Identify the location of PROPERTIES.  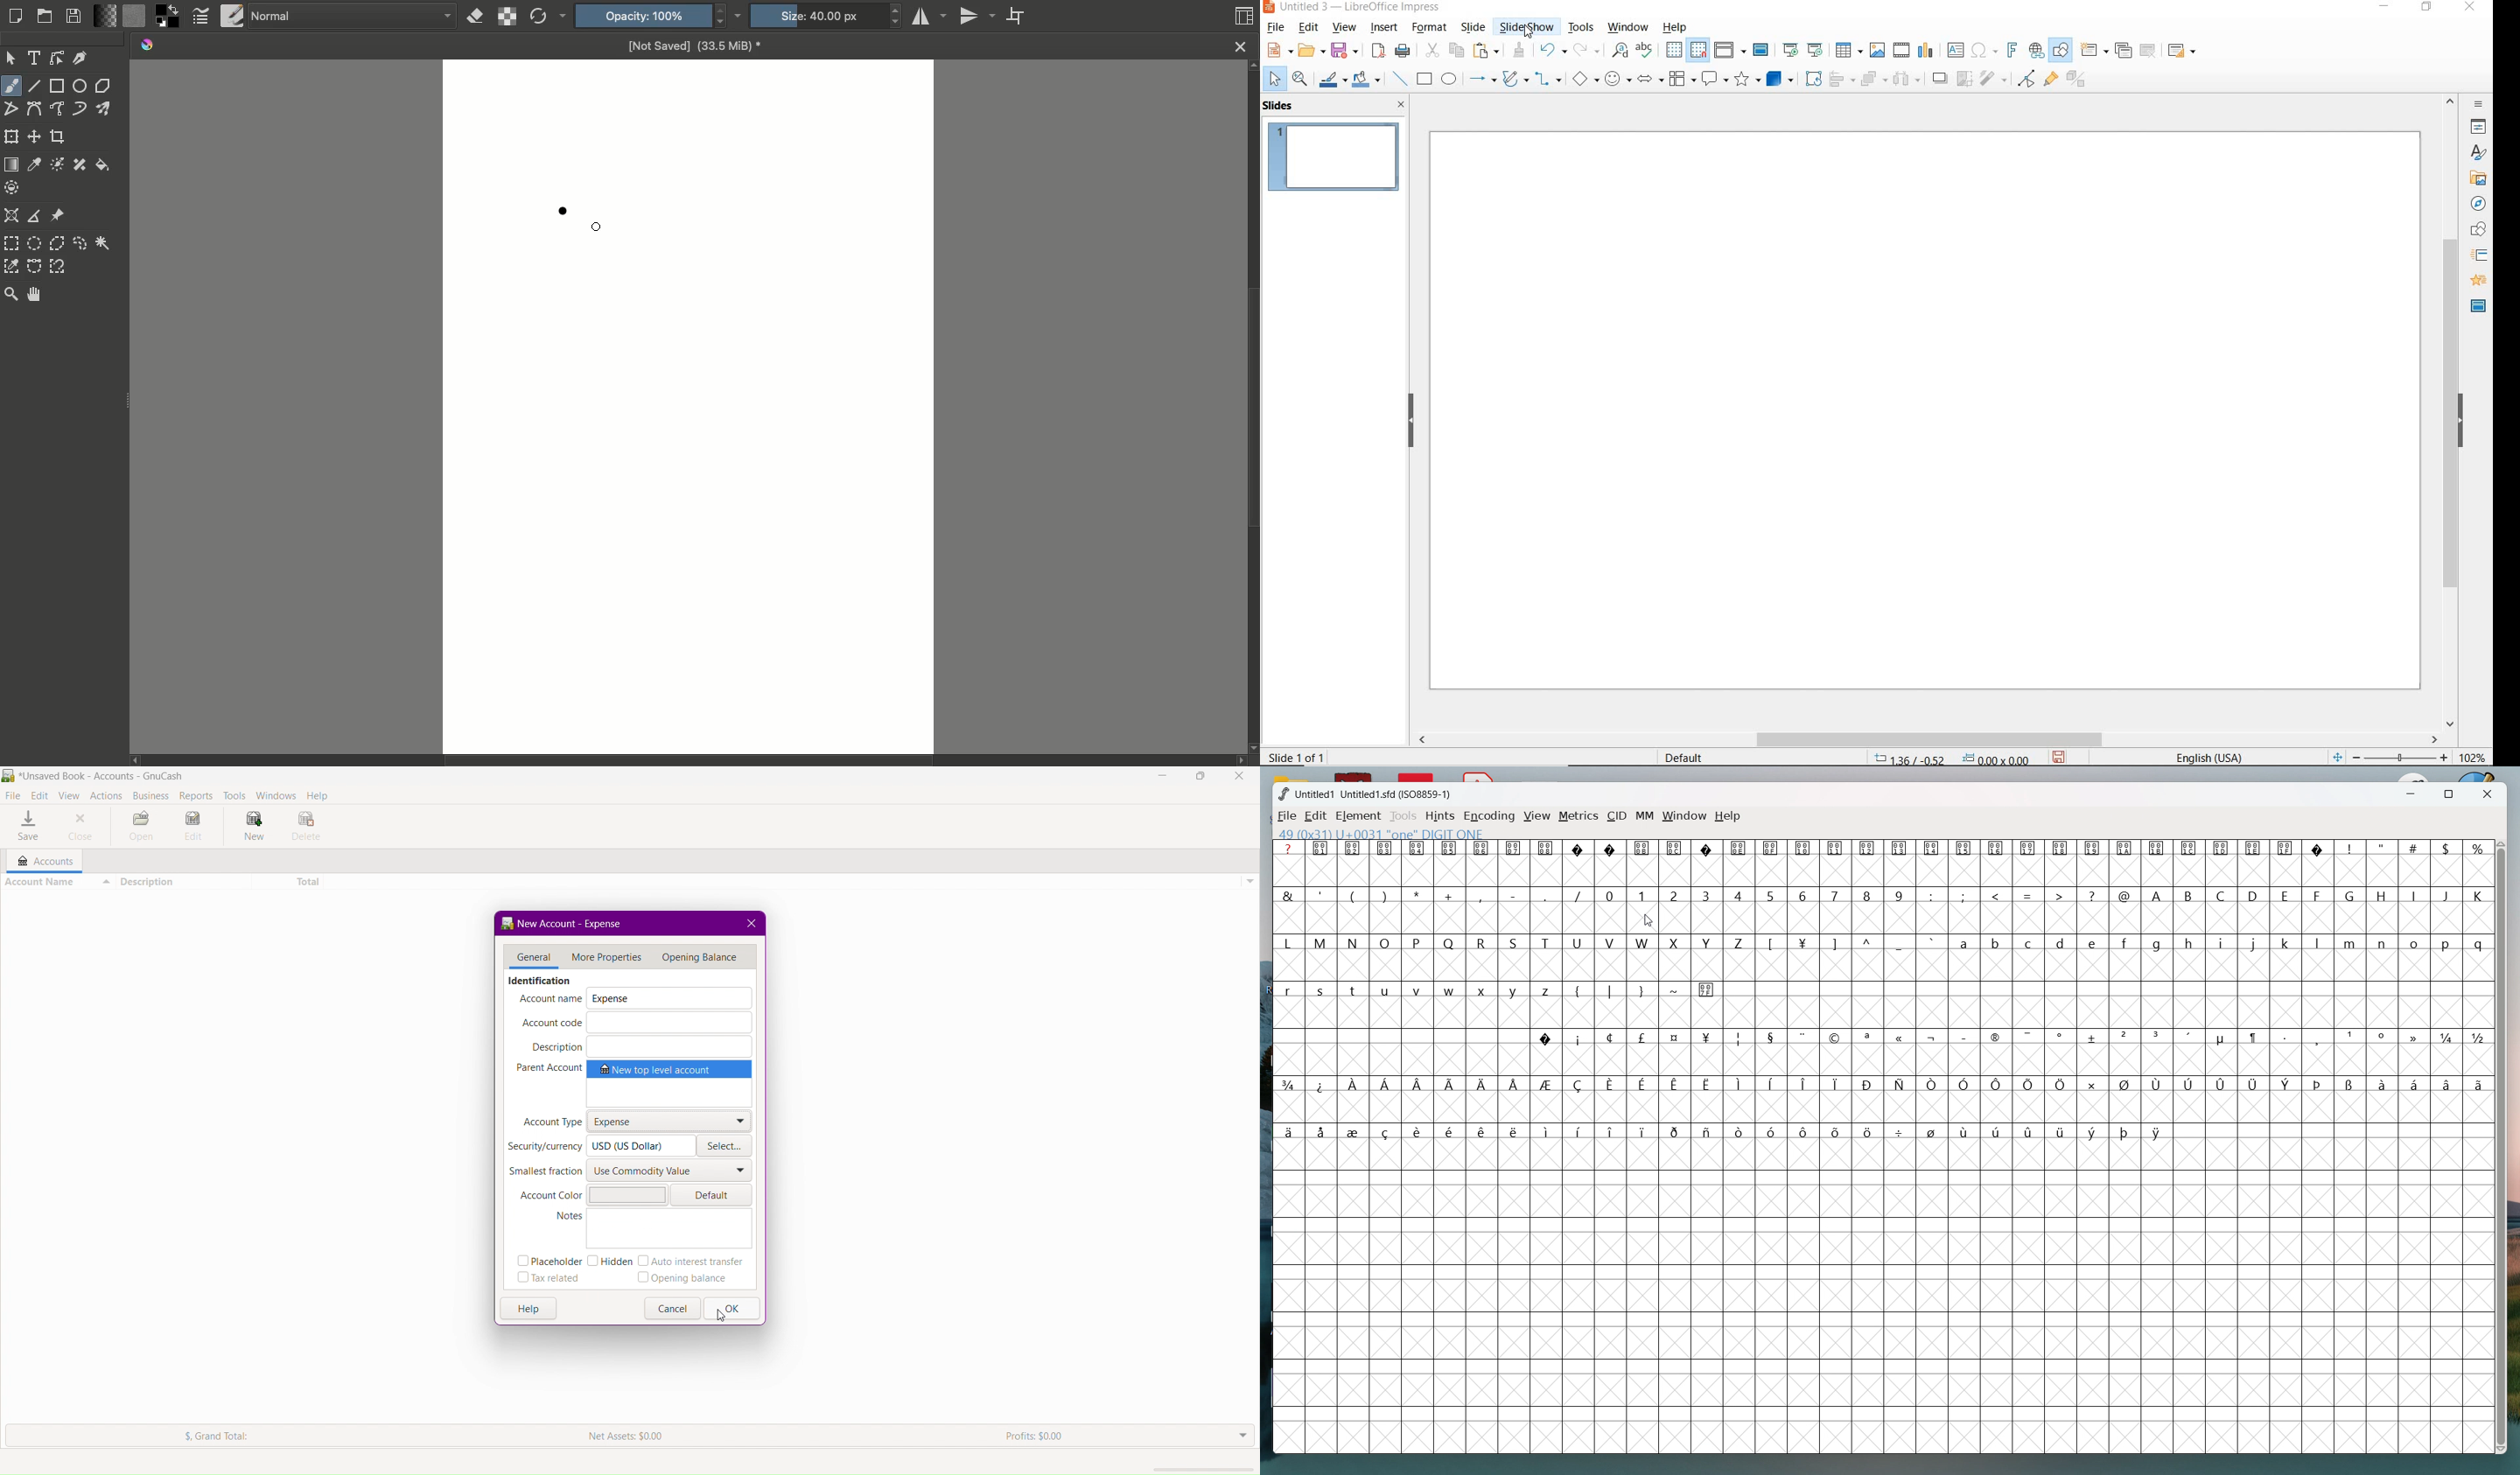
(2479, 128).